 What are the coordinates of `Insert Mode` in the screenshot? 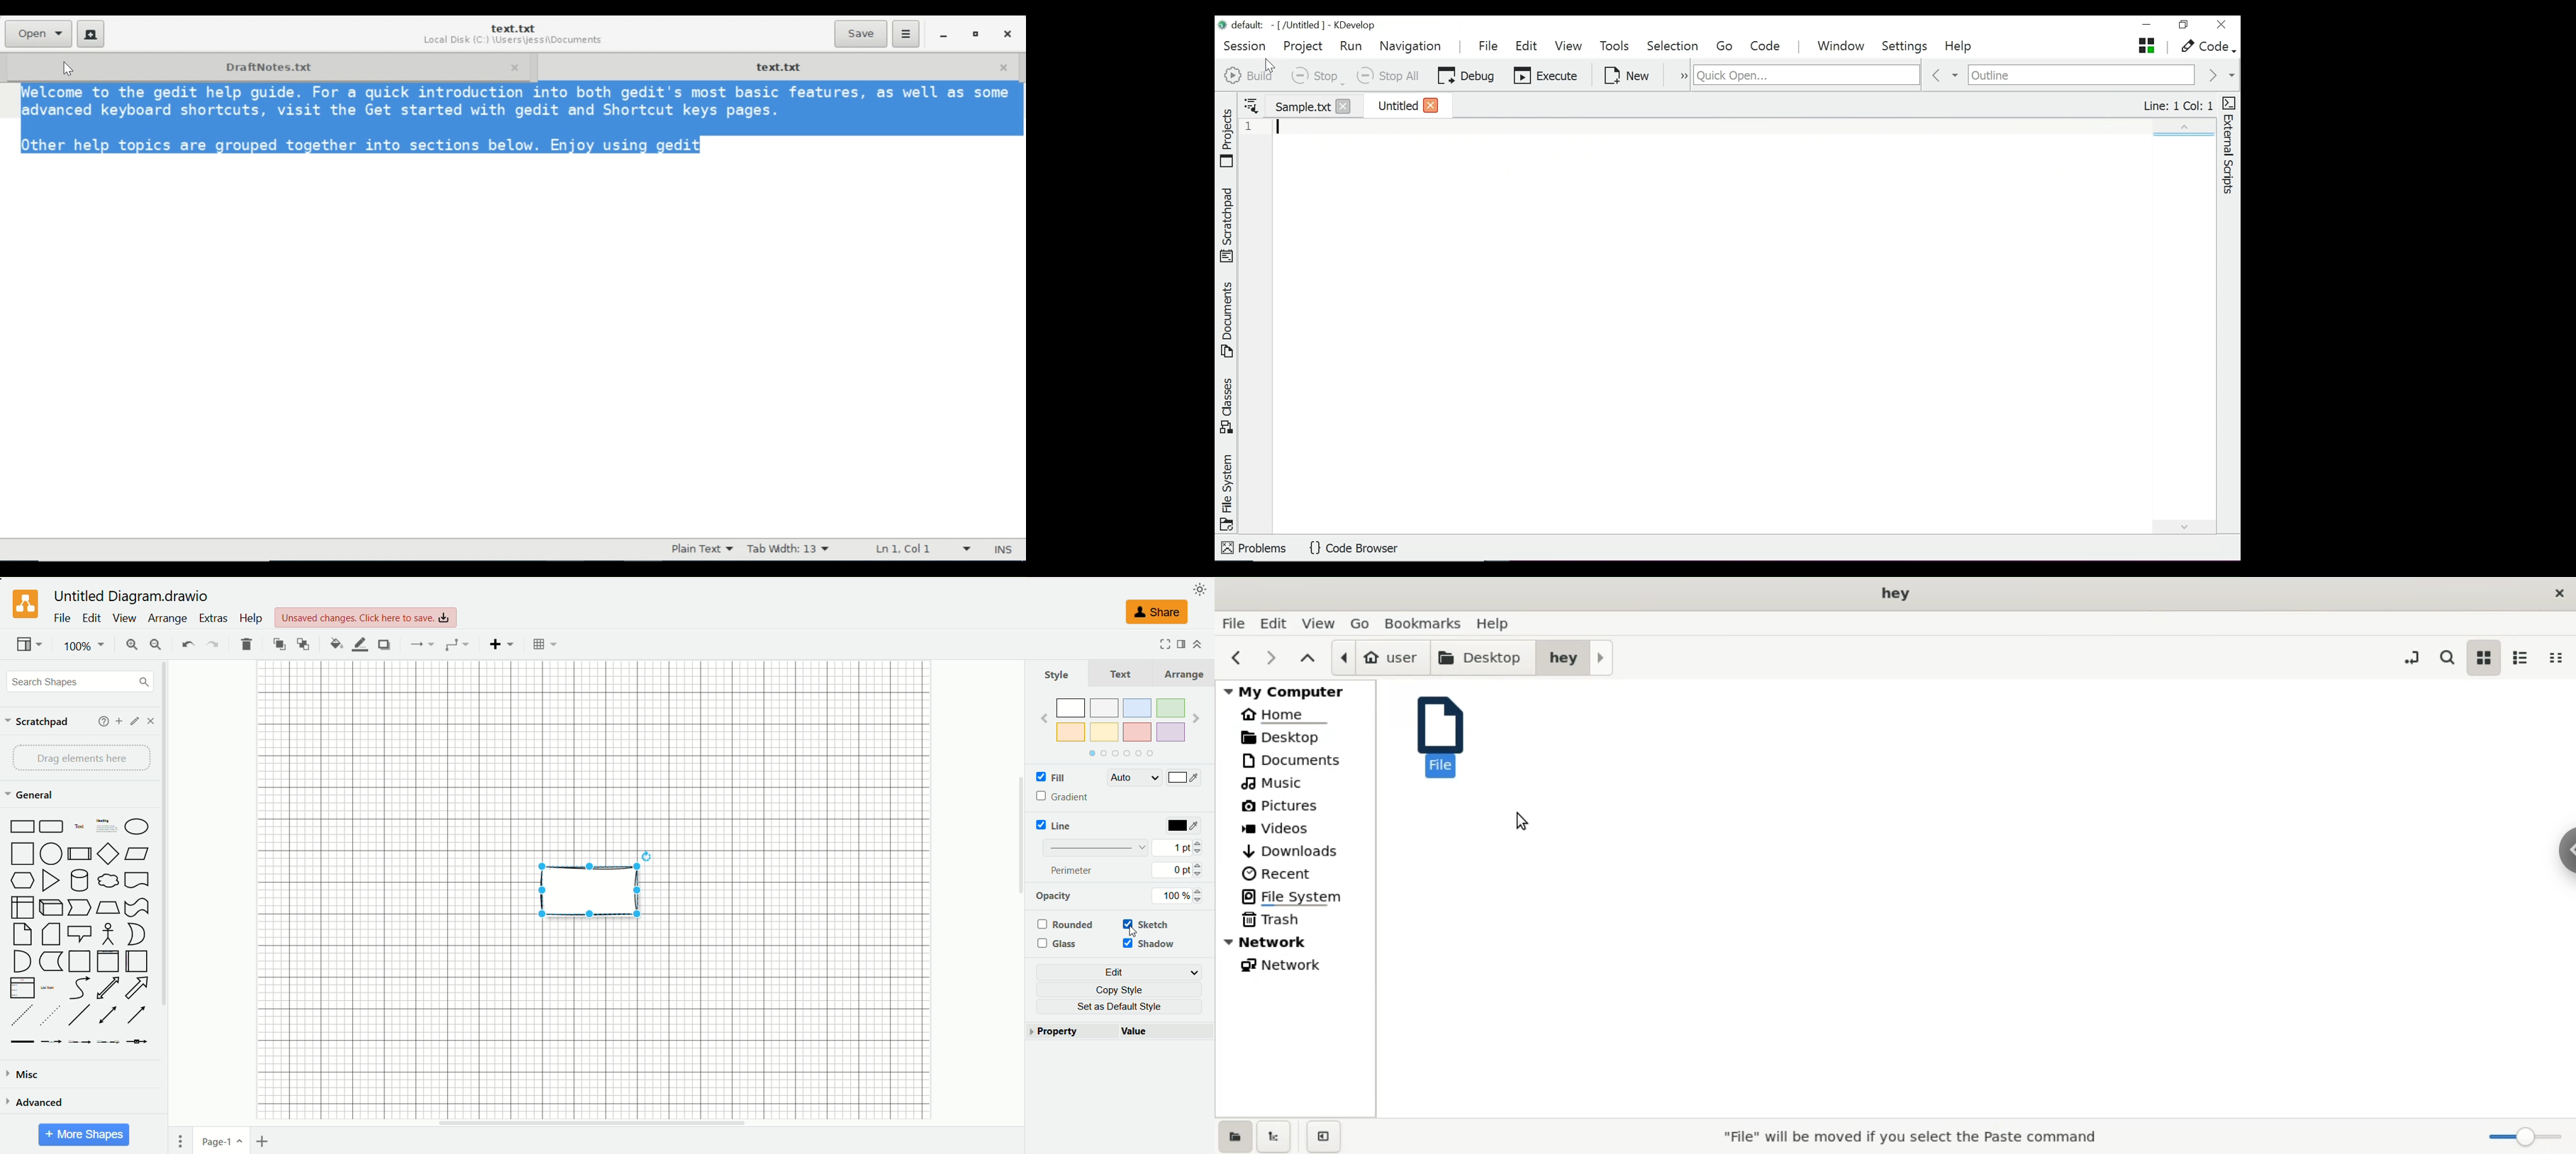 It's located at (1005, 550).